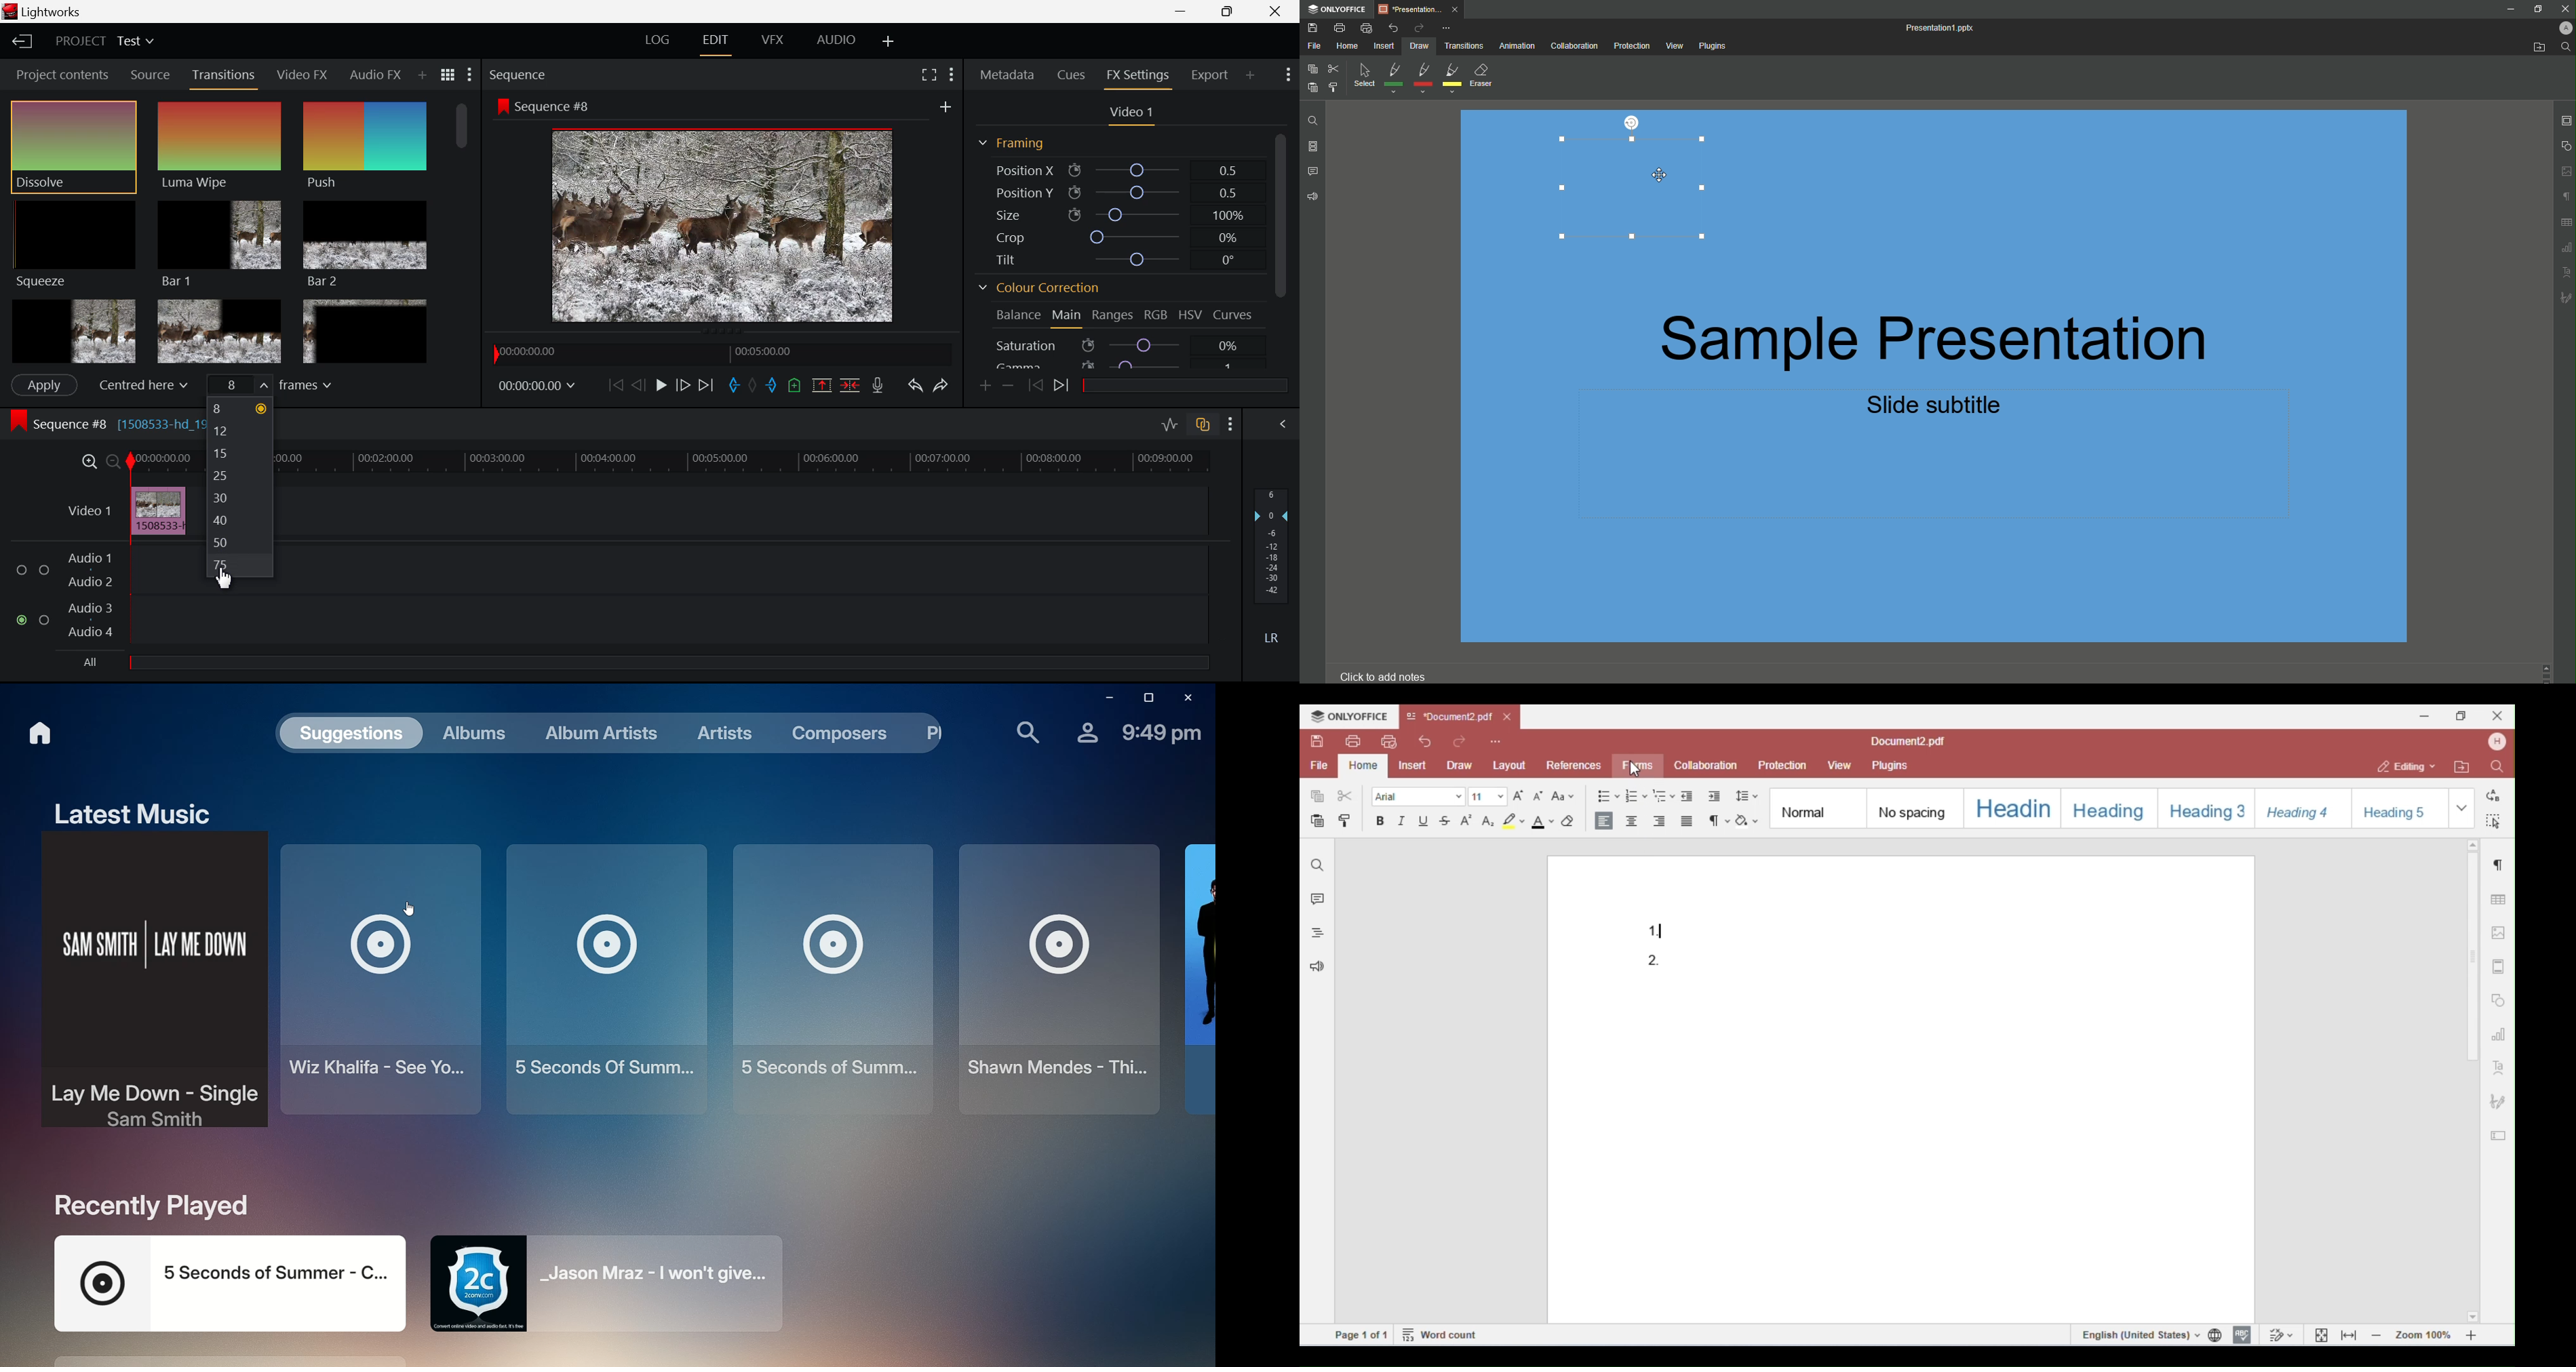  Describe the element at coordinates (1063, 386) in the screenshot. I see `Next keyframe` at that location.